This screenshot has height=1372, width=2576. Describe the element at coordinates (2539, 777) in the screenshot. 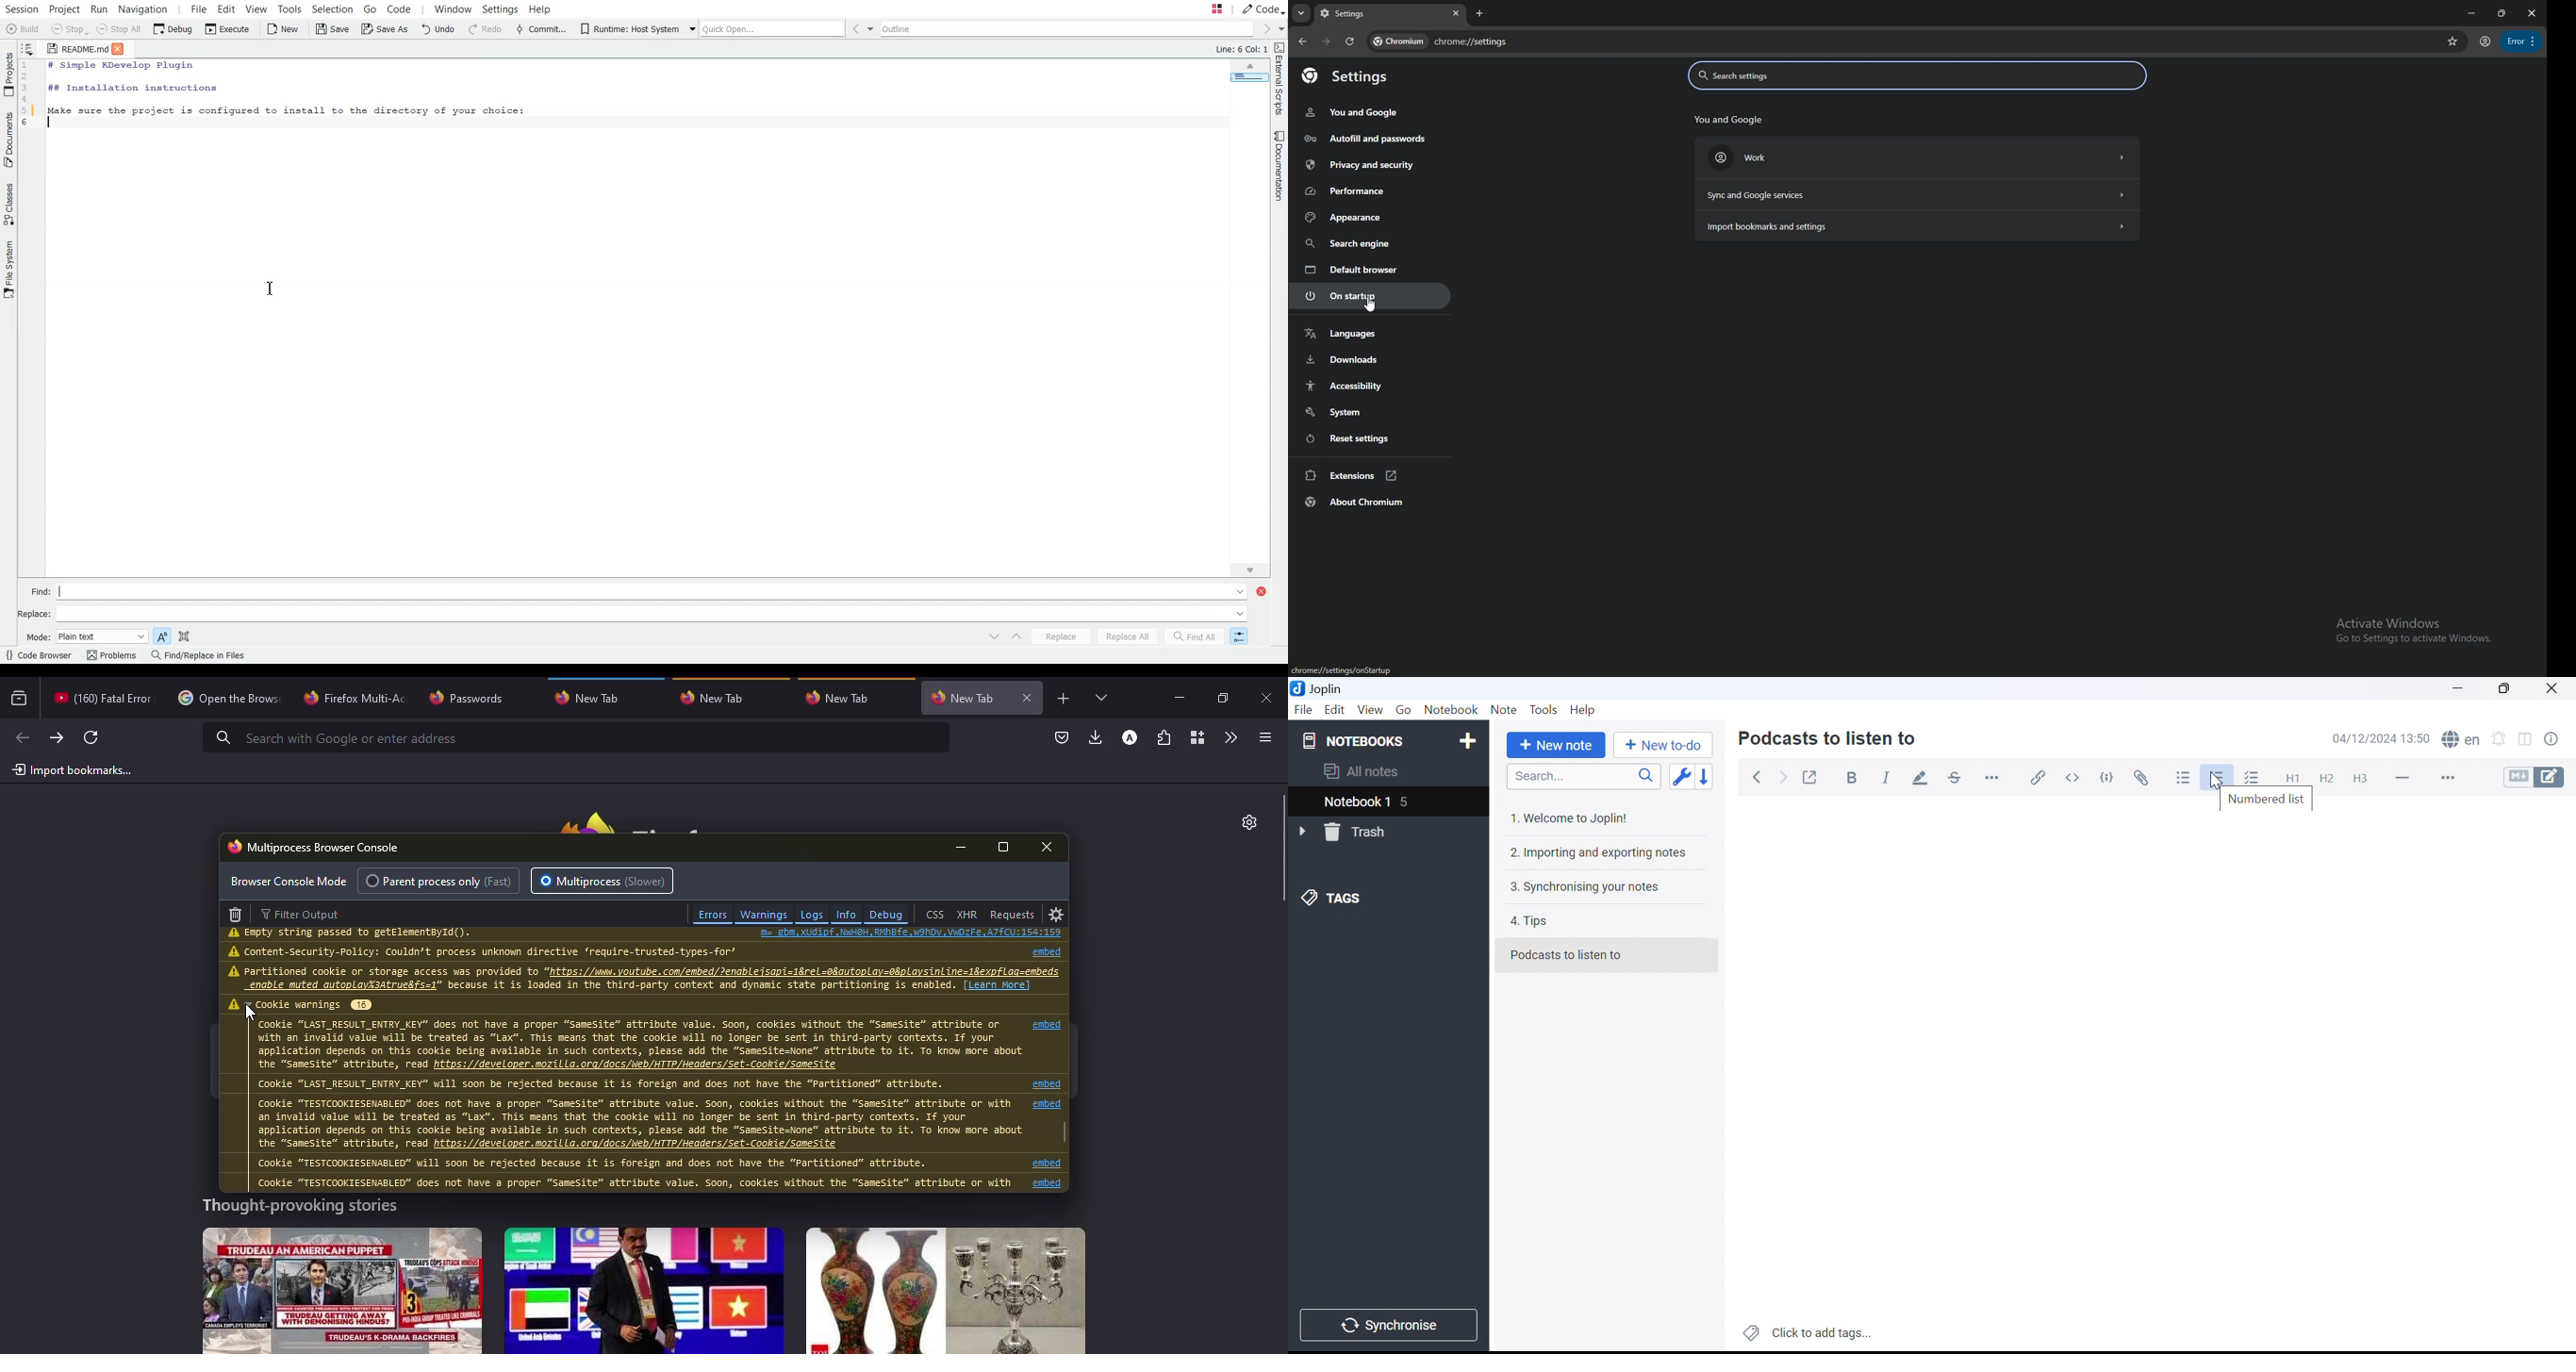

I see `Toggle editors` at that location.